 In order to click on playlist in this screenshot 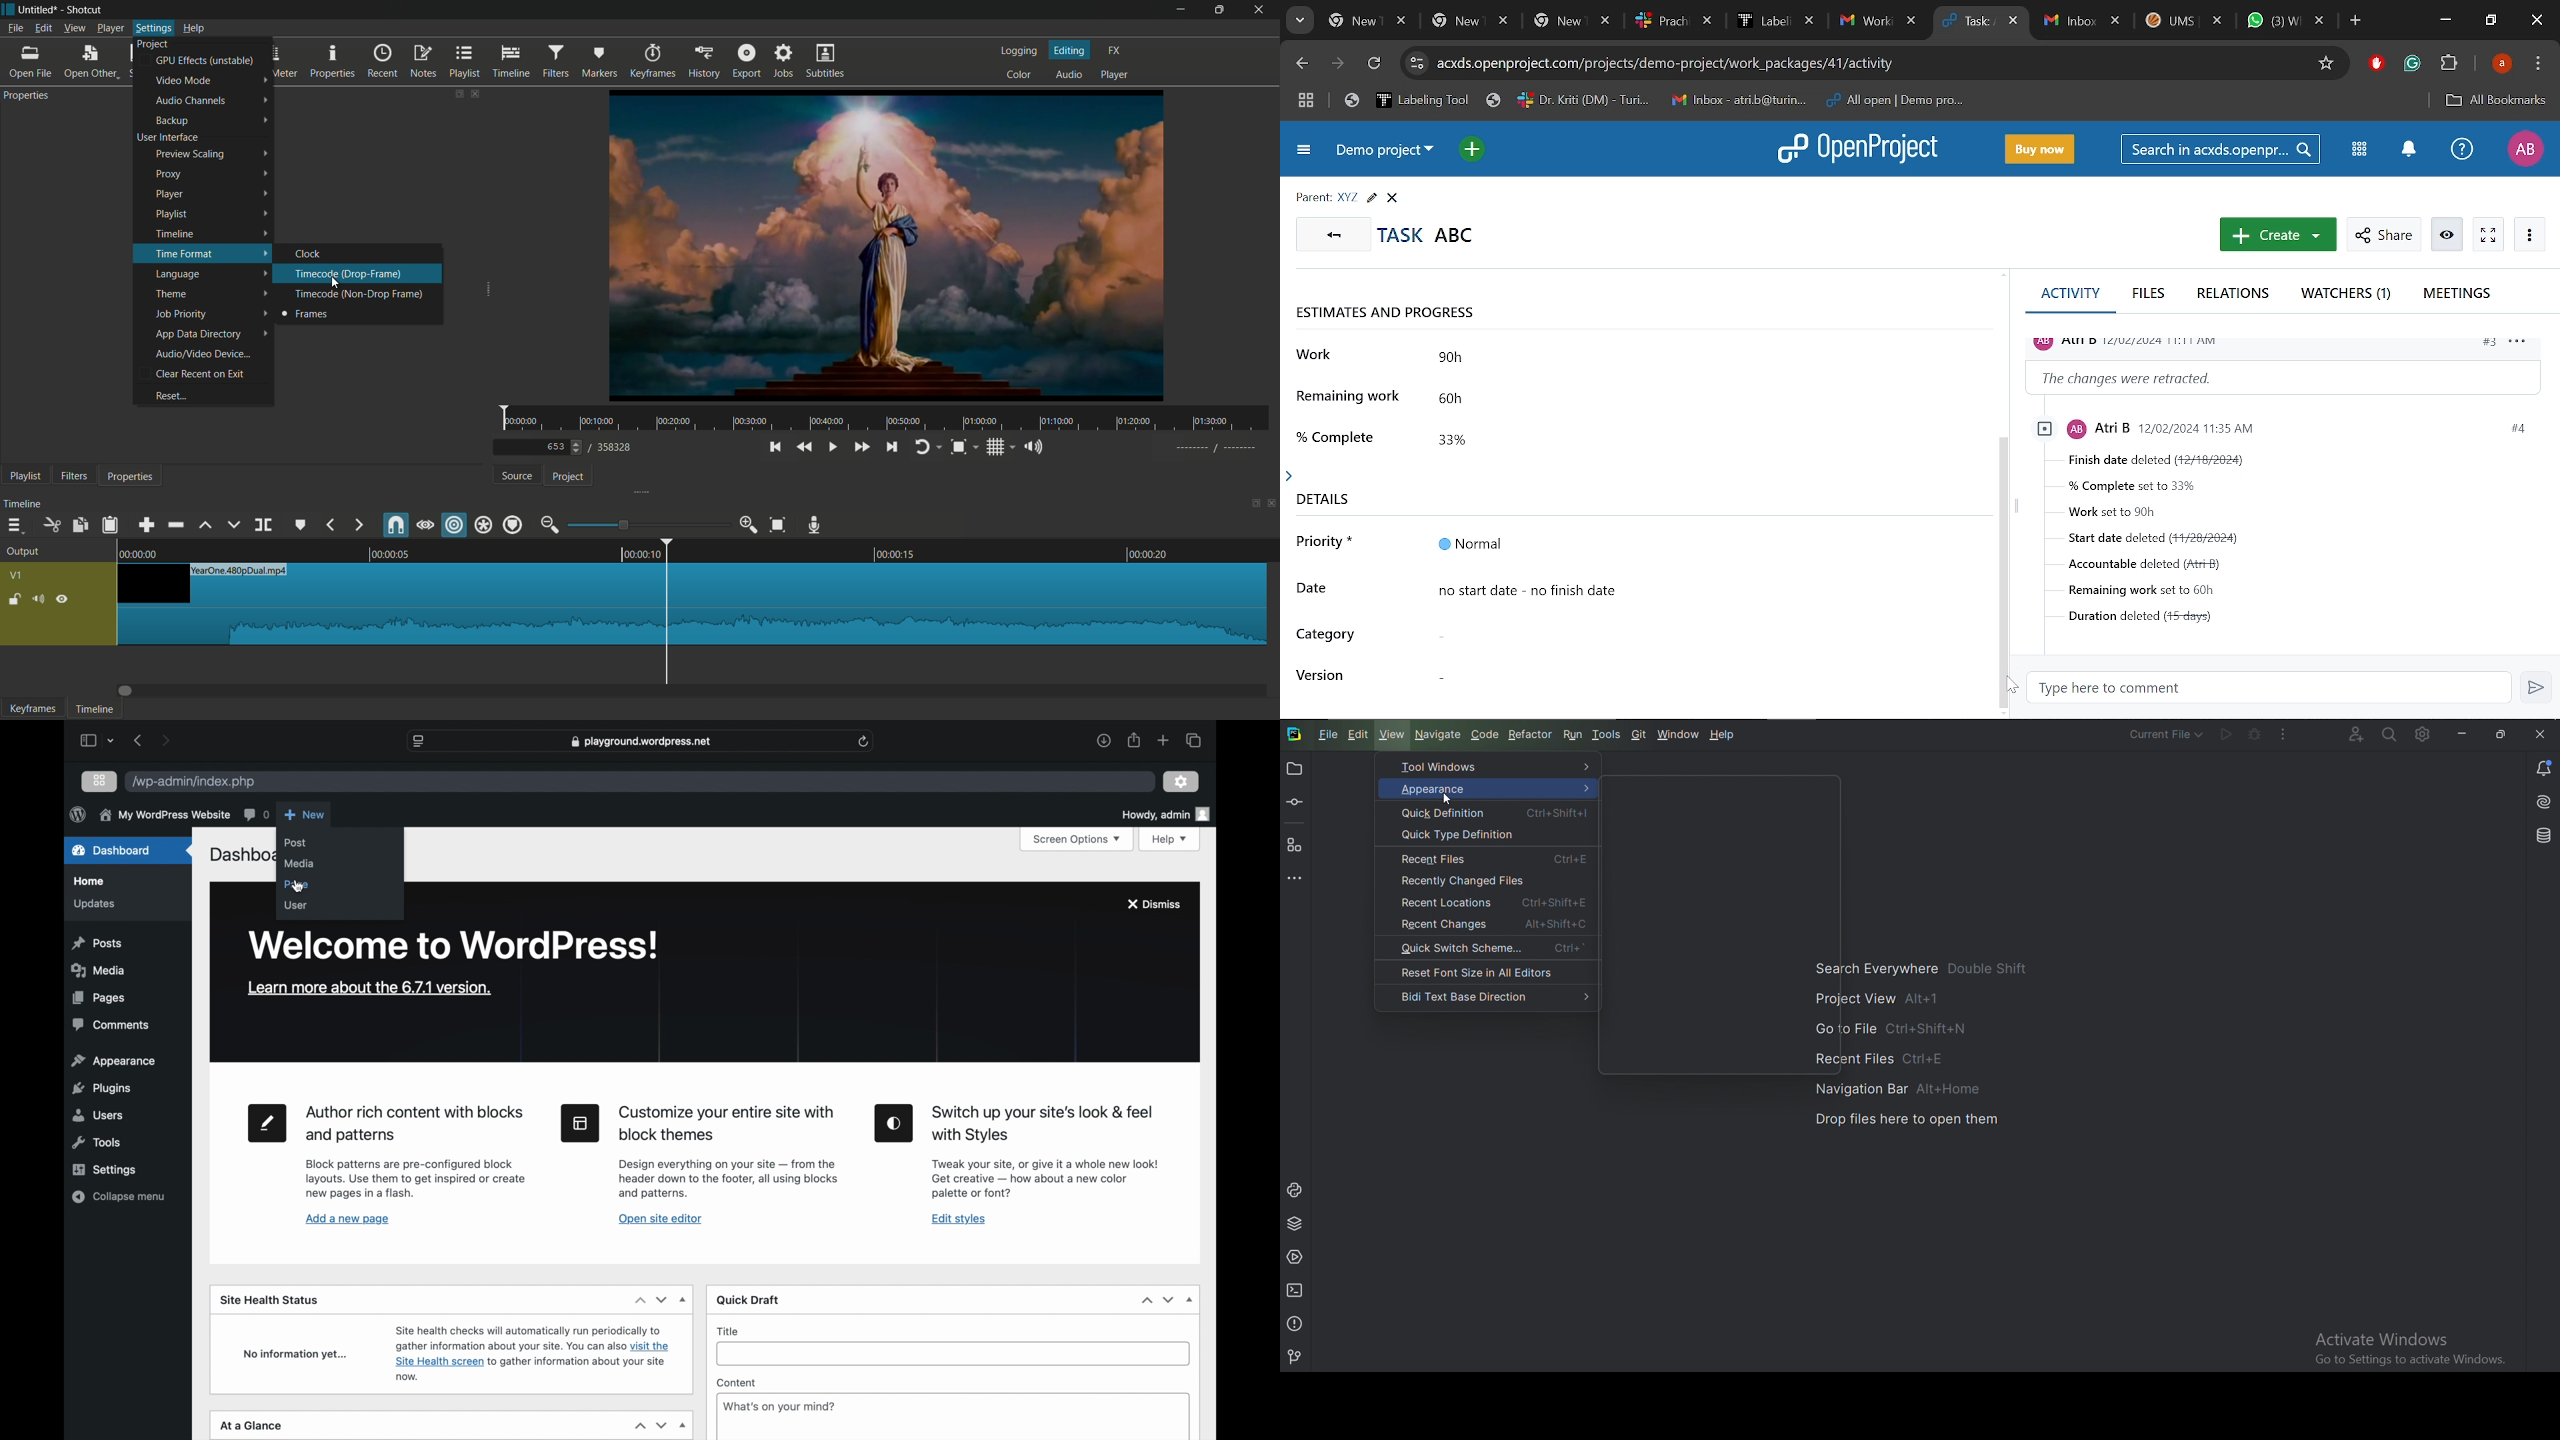, I will do `click(27, 475)`.